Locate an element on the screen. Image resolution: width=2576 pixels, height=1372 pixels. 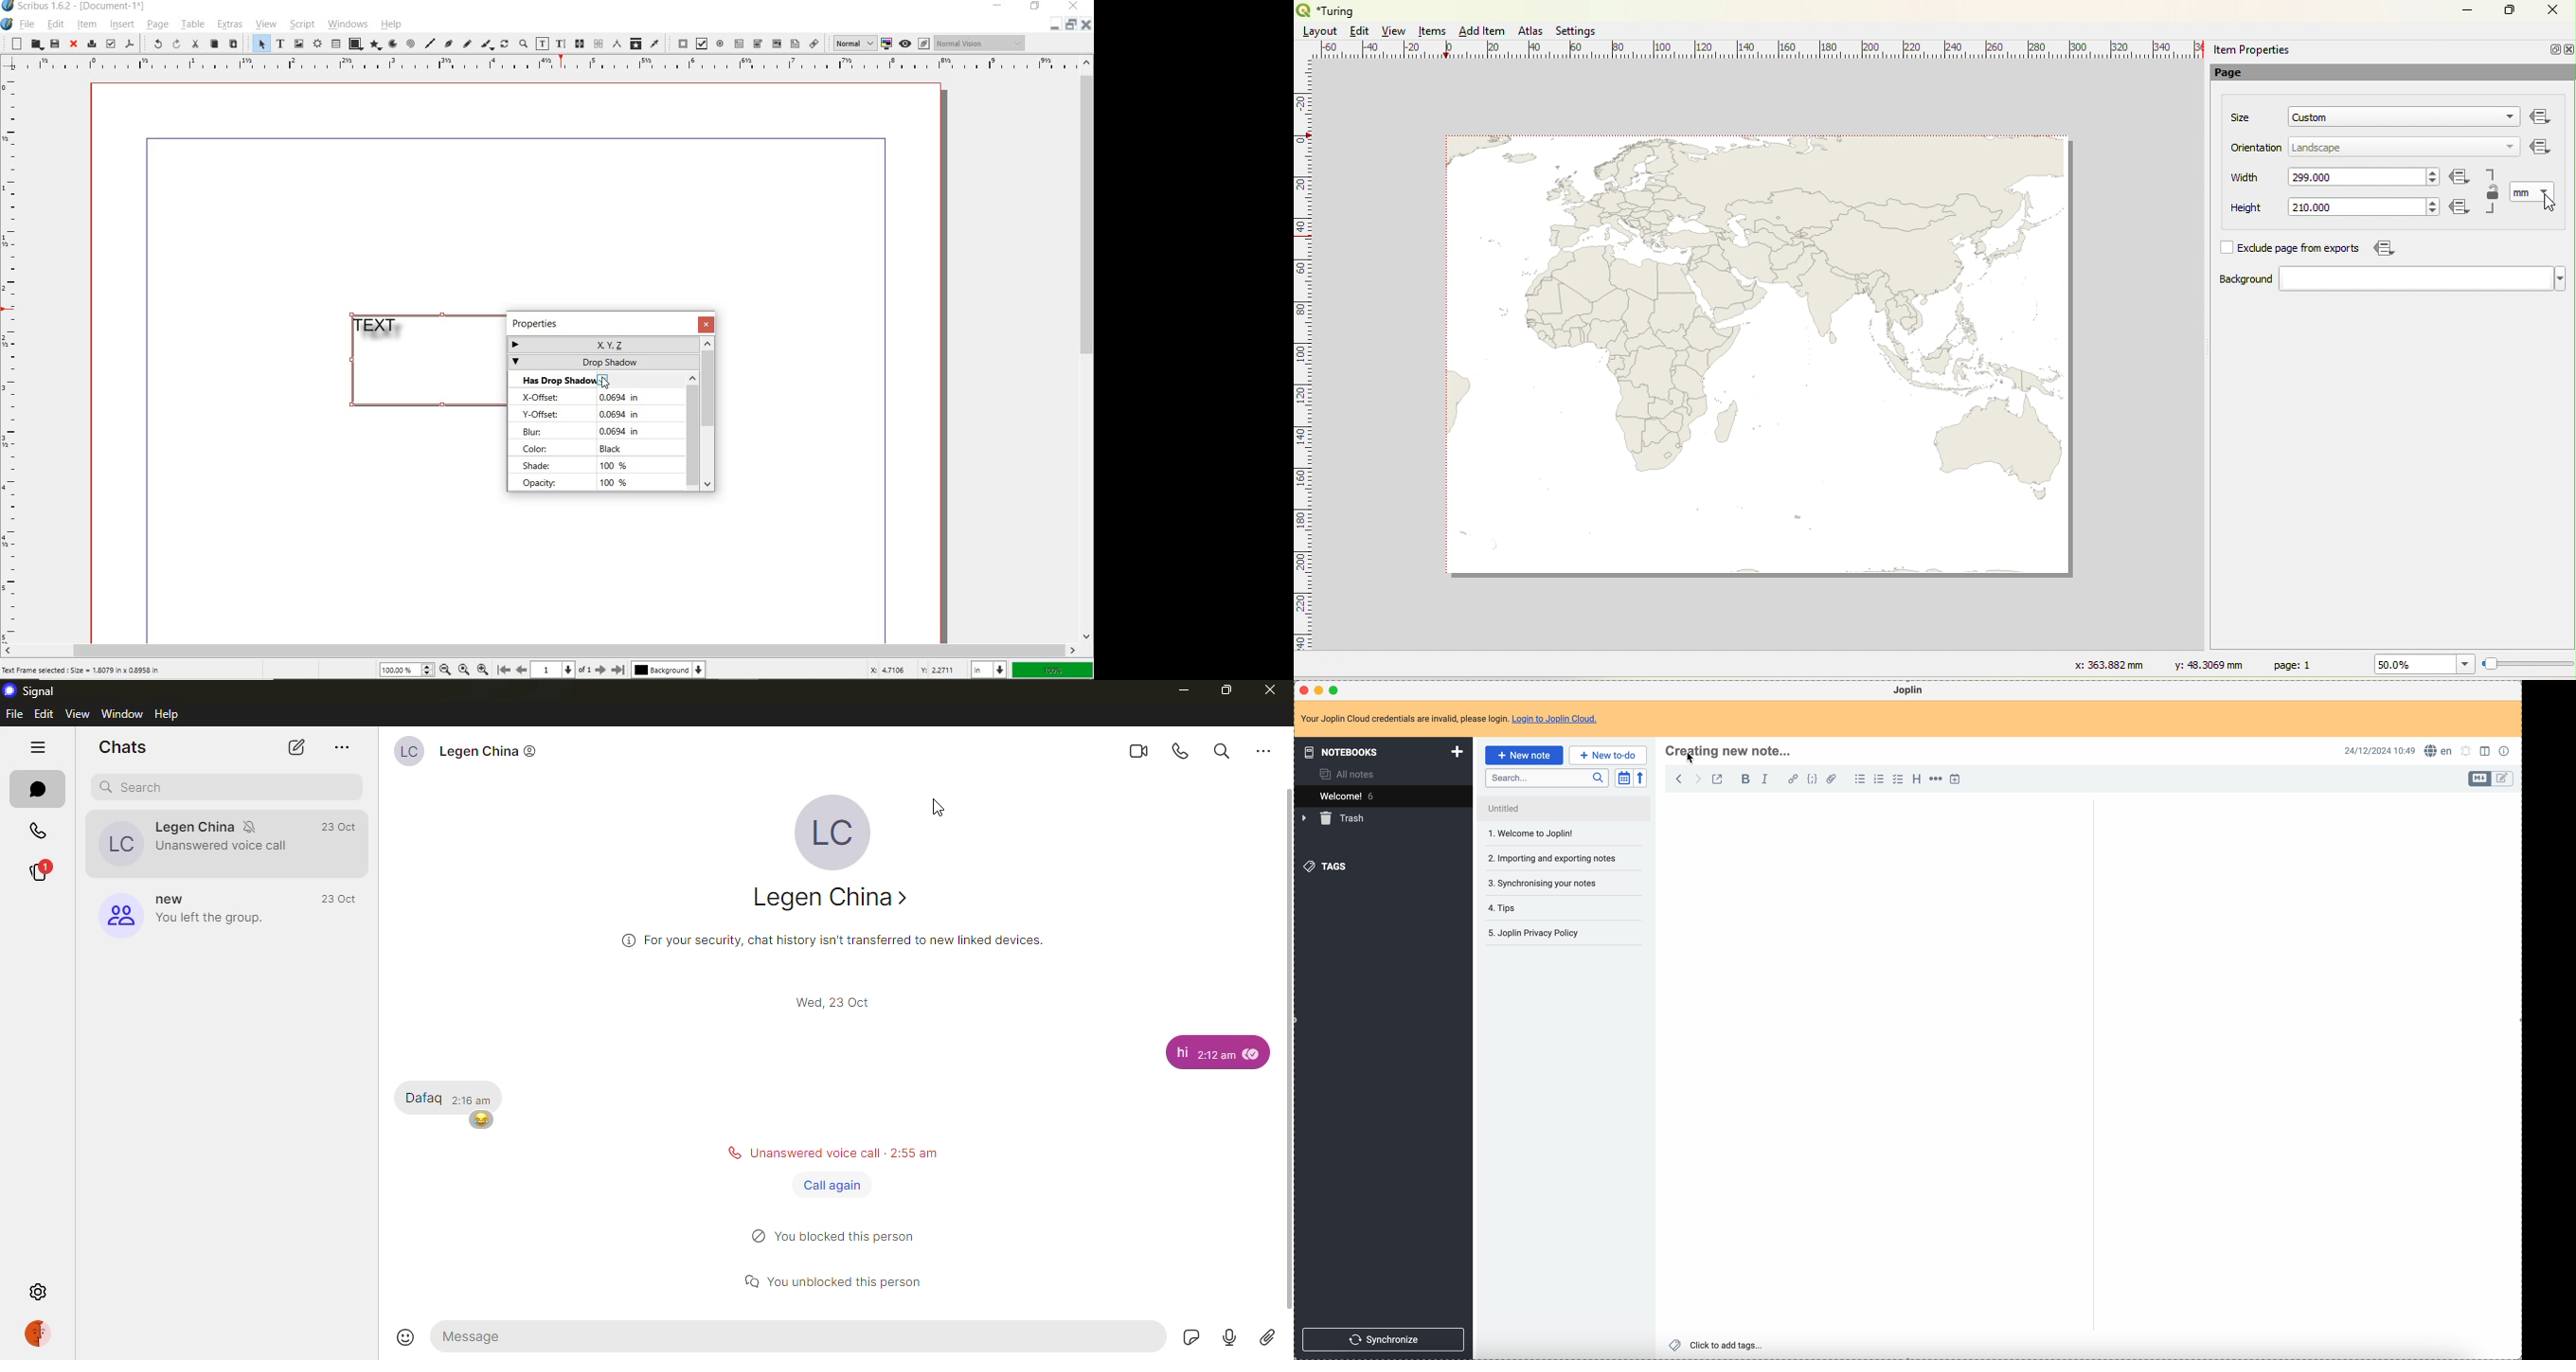
drop shadow is located at coordinates (602, 362).